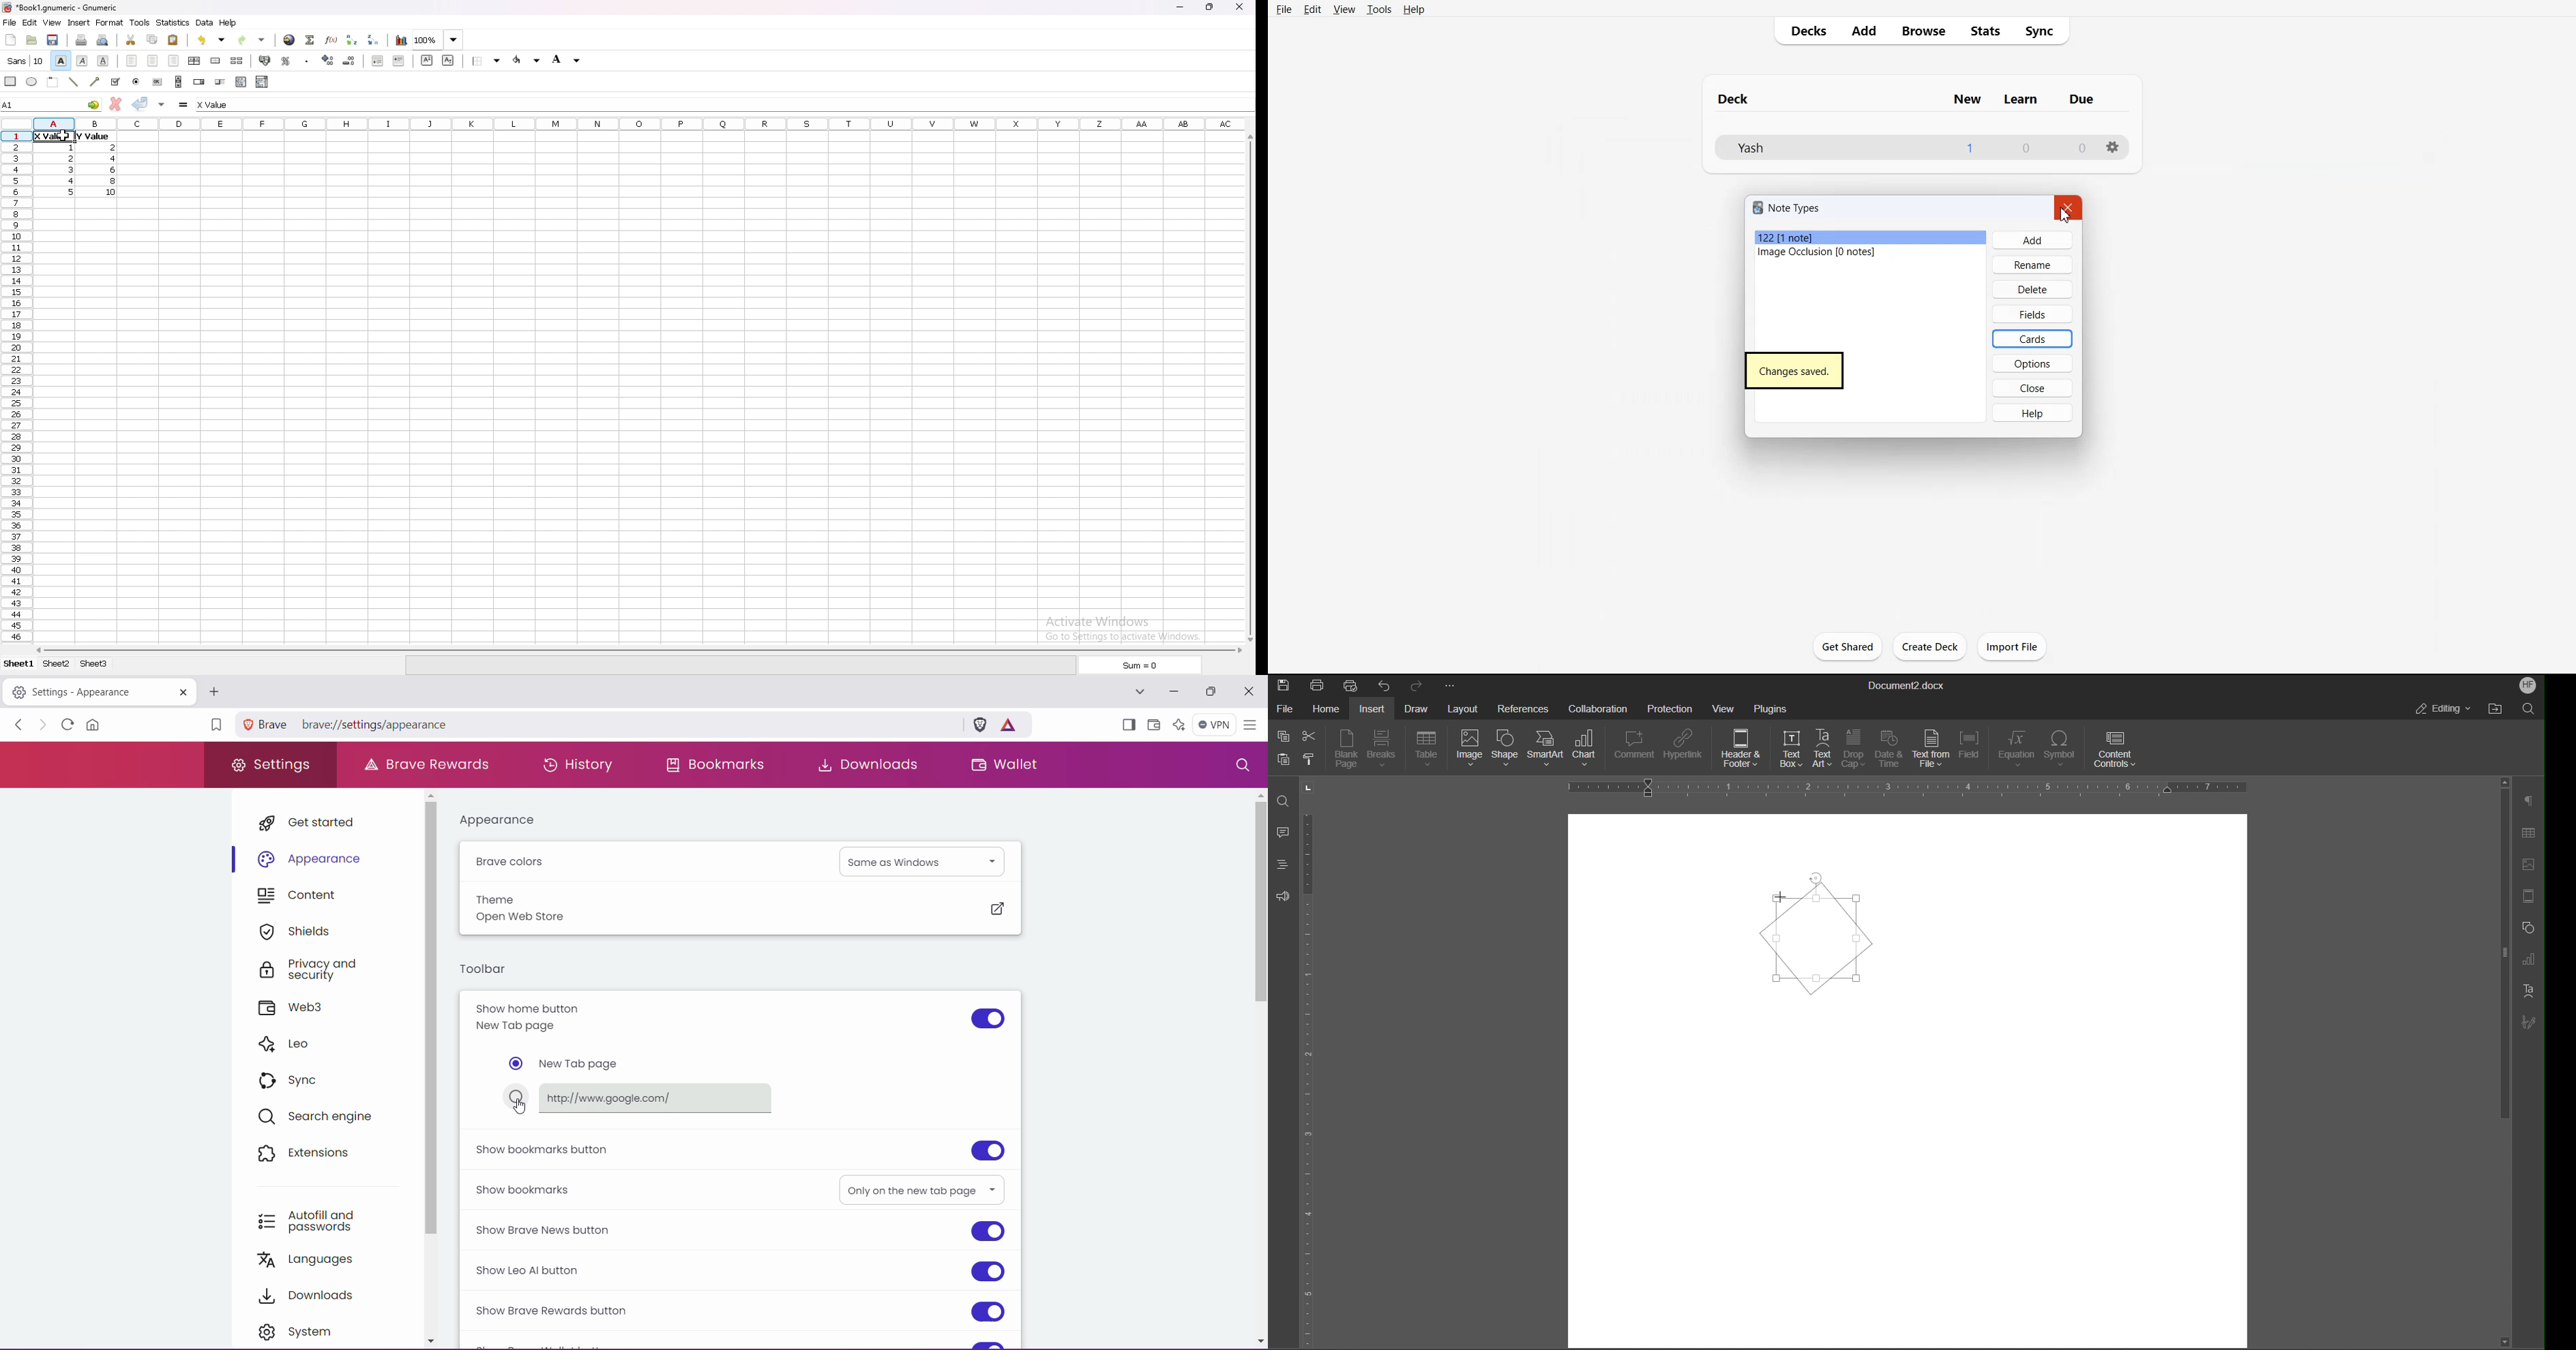 Image resolution: width=2576 pixels, height=1372 pixels. I want to click on Settings location path, so click(356, 726).